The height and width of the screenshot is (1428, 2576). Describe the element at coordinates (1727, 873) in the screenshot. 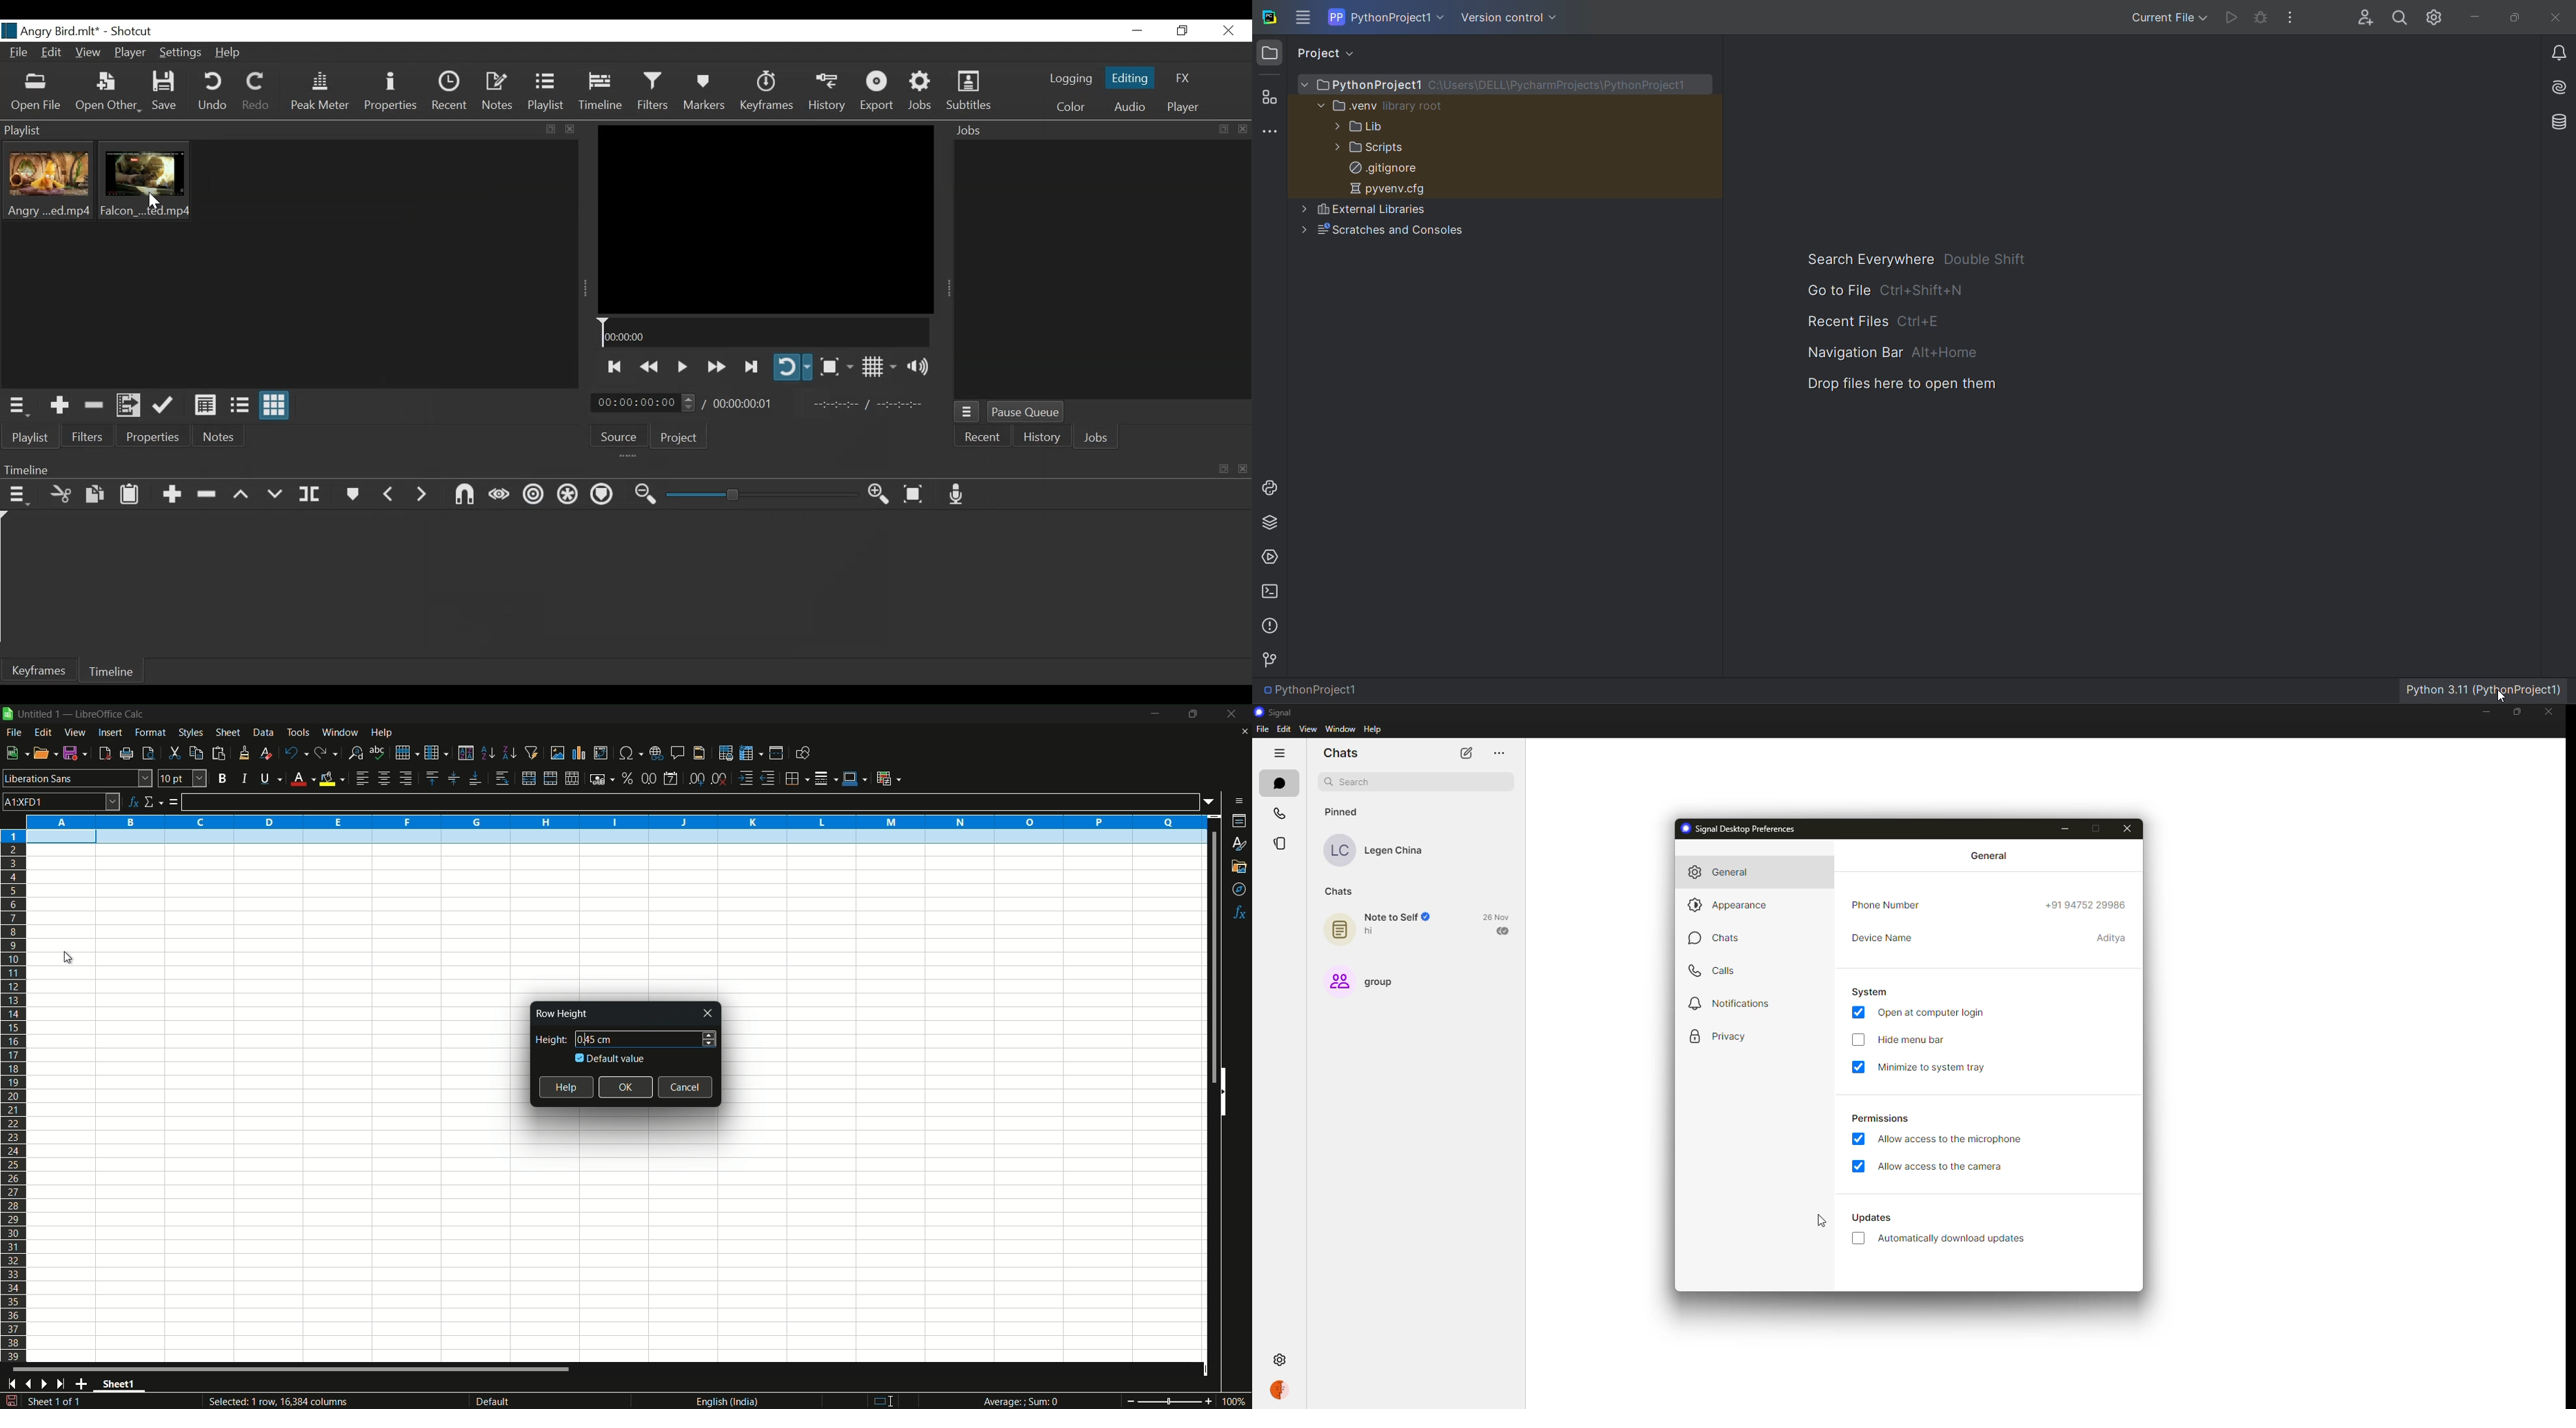

I see `general` at that location.